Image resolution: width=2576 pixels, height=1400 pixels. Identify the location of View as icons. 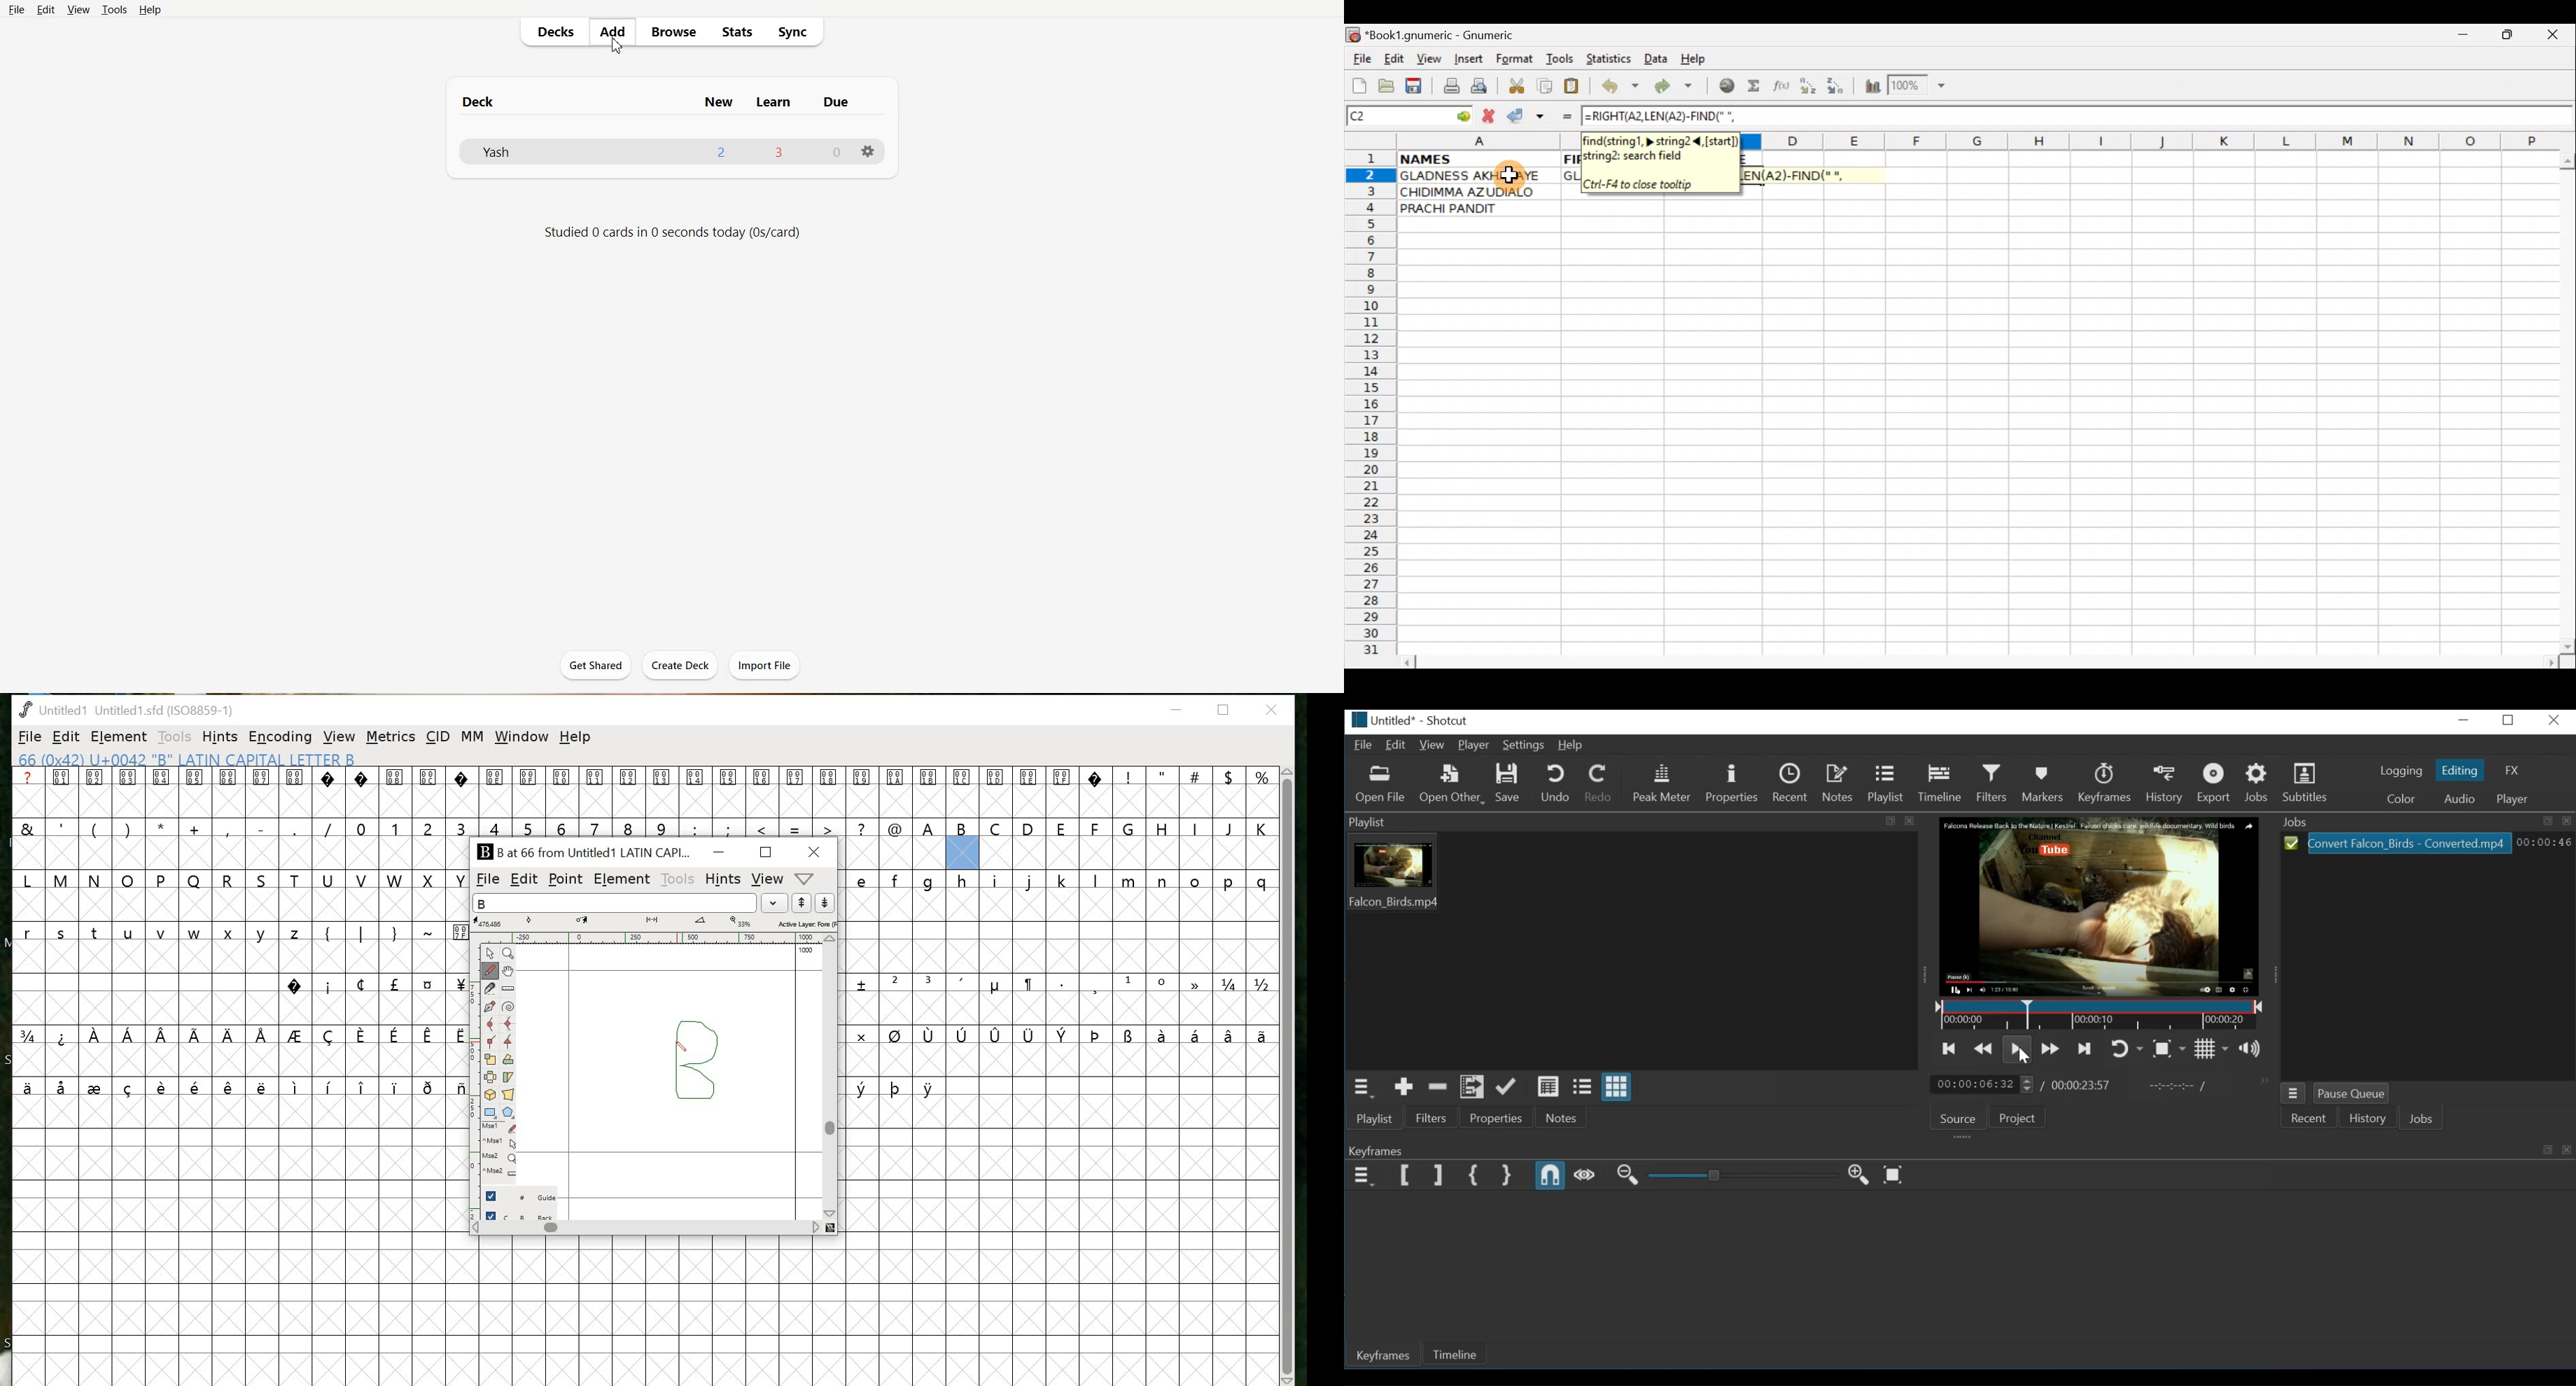
(1614, 1087).